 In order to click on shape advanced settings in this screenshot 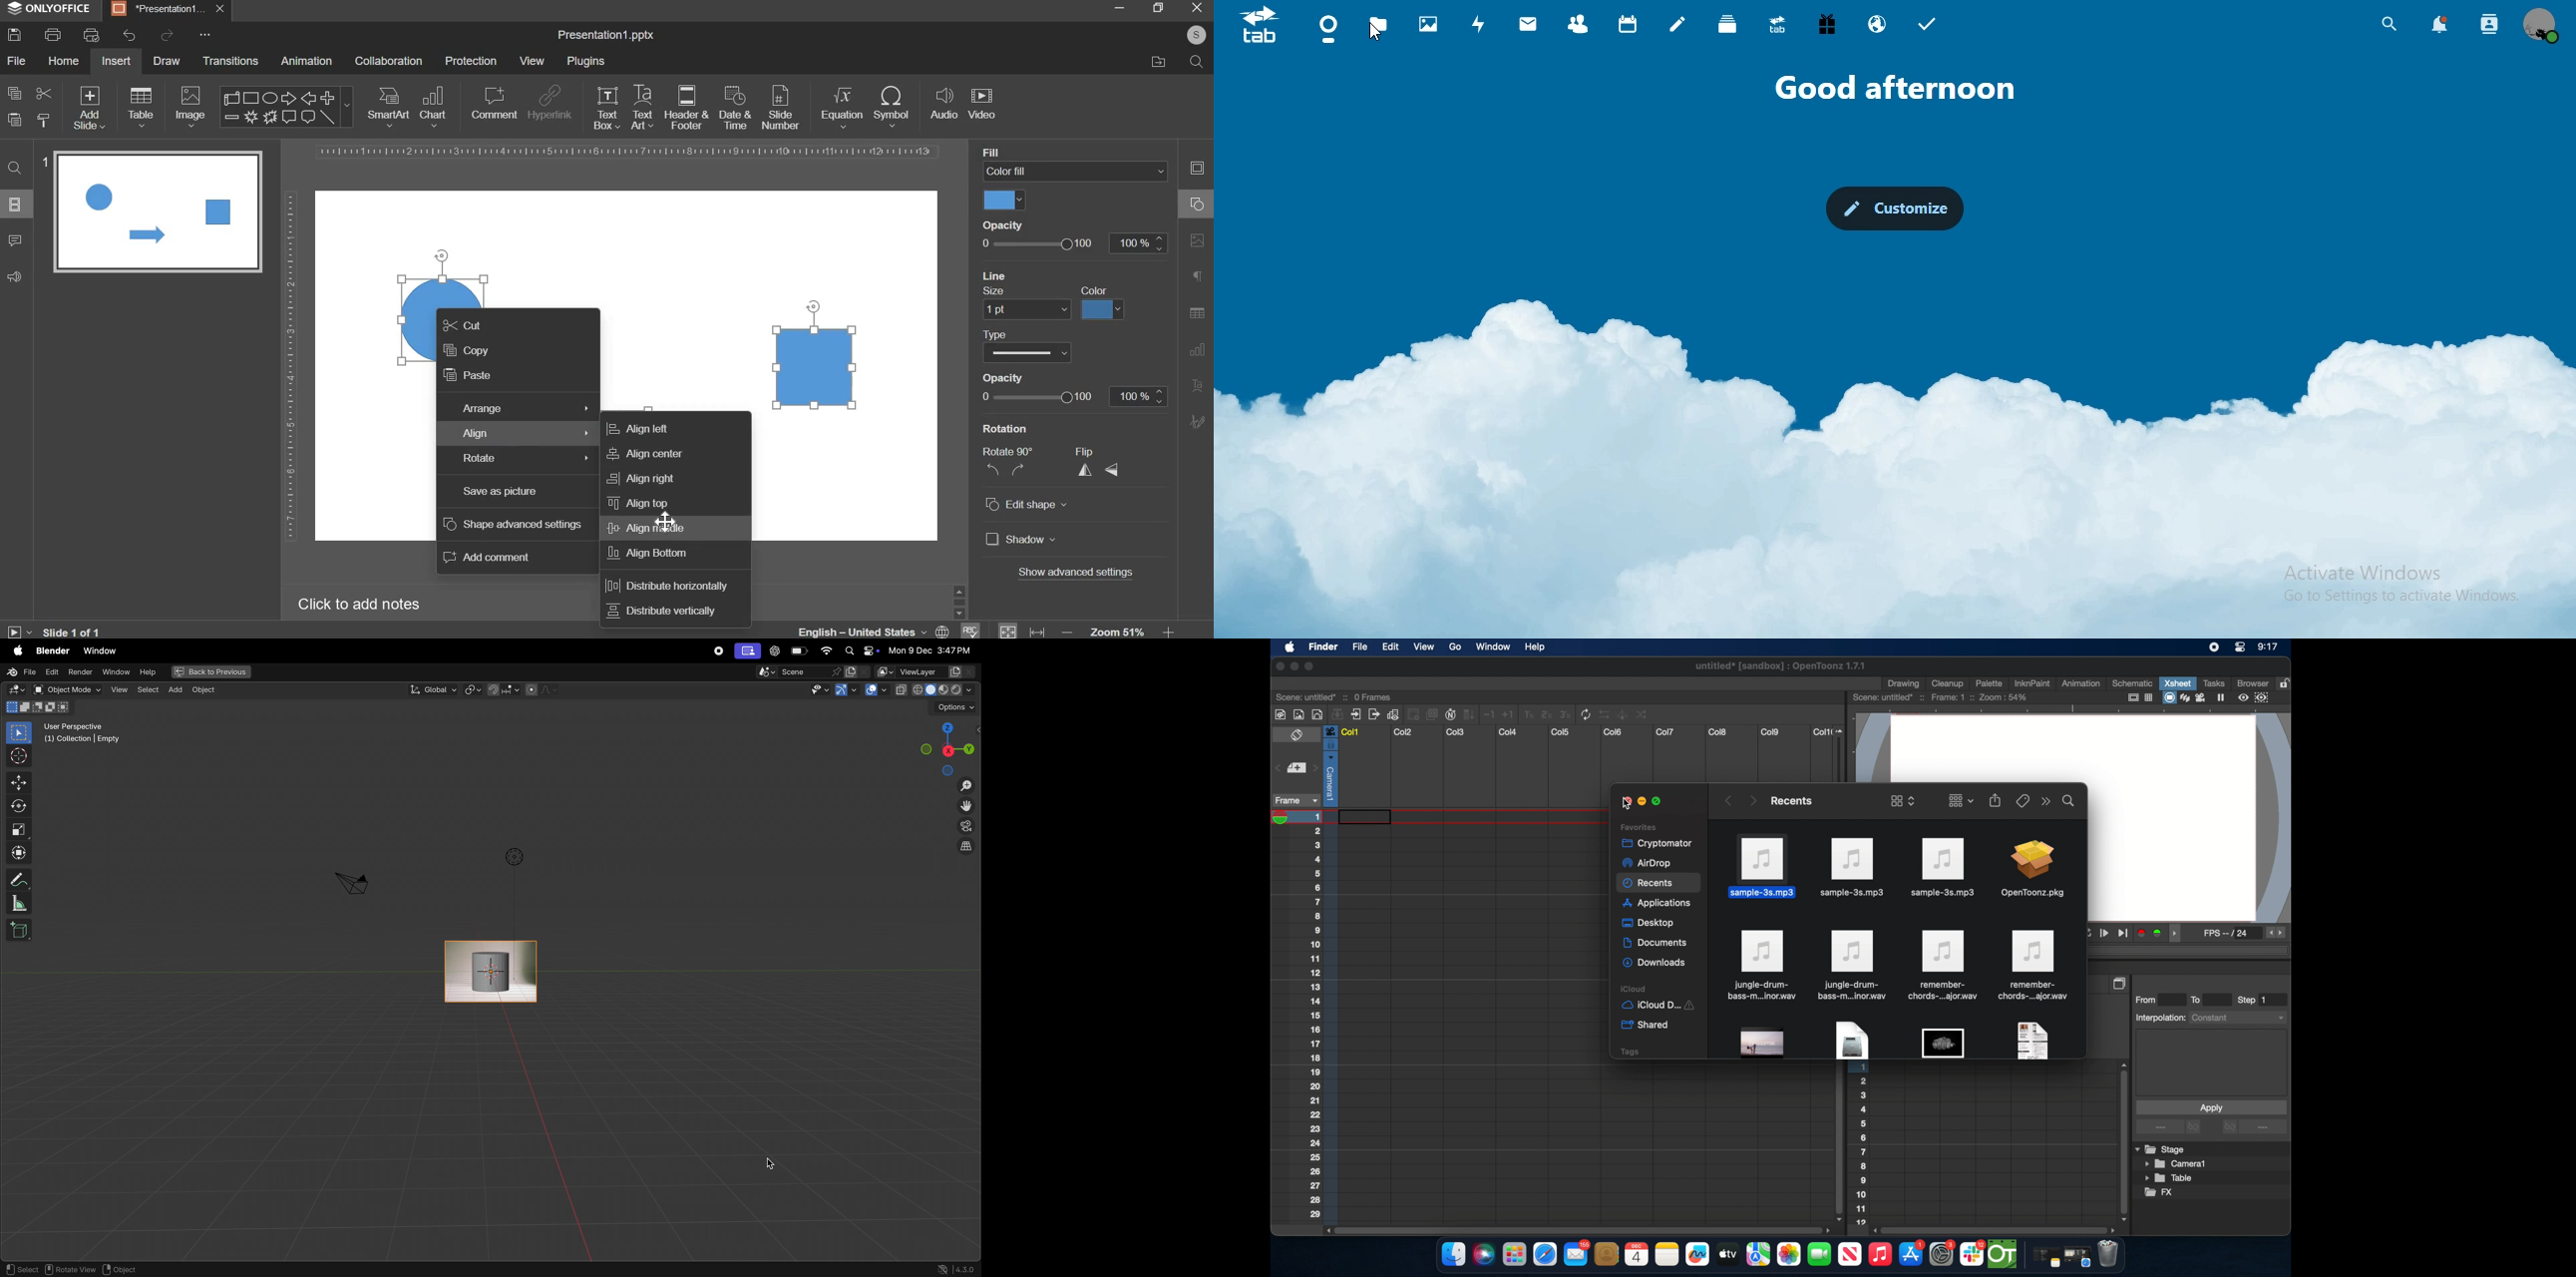, I will do `click(513, 525)`.